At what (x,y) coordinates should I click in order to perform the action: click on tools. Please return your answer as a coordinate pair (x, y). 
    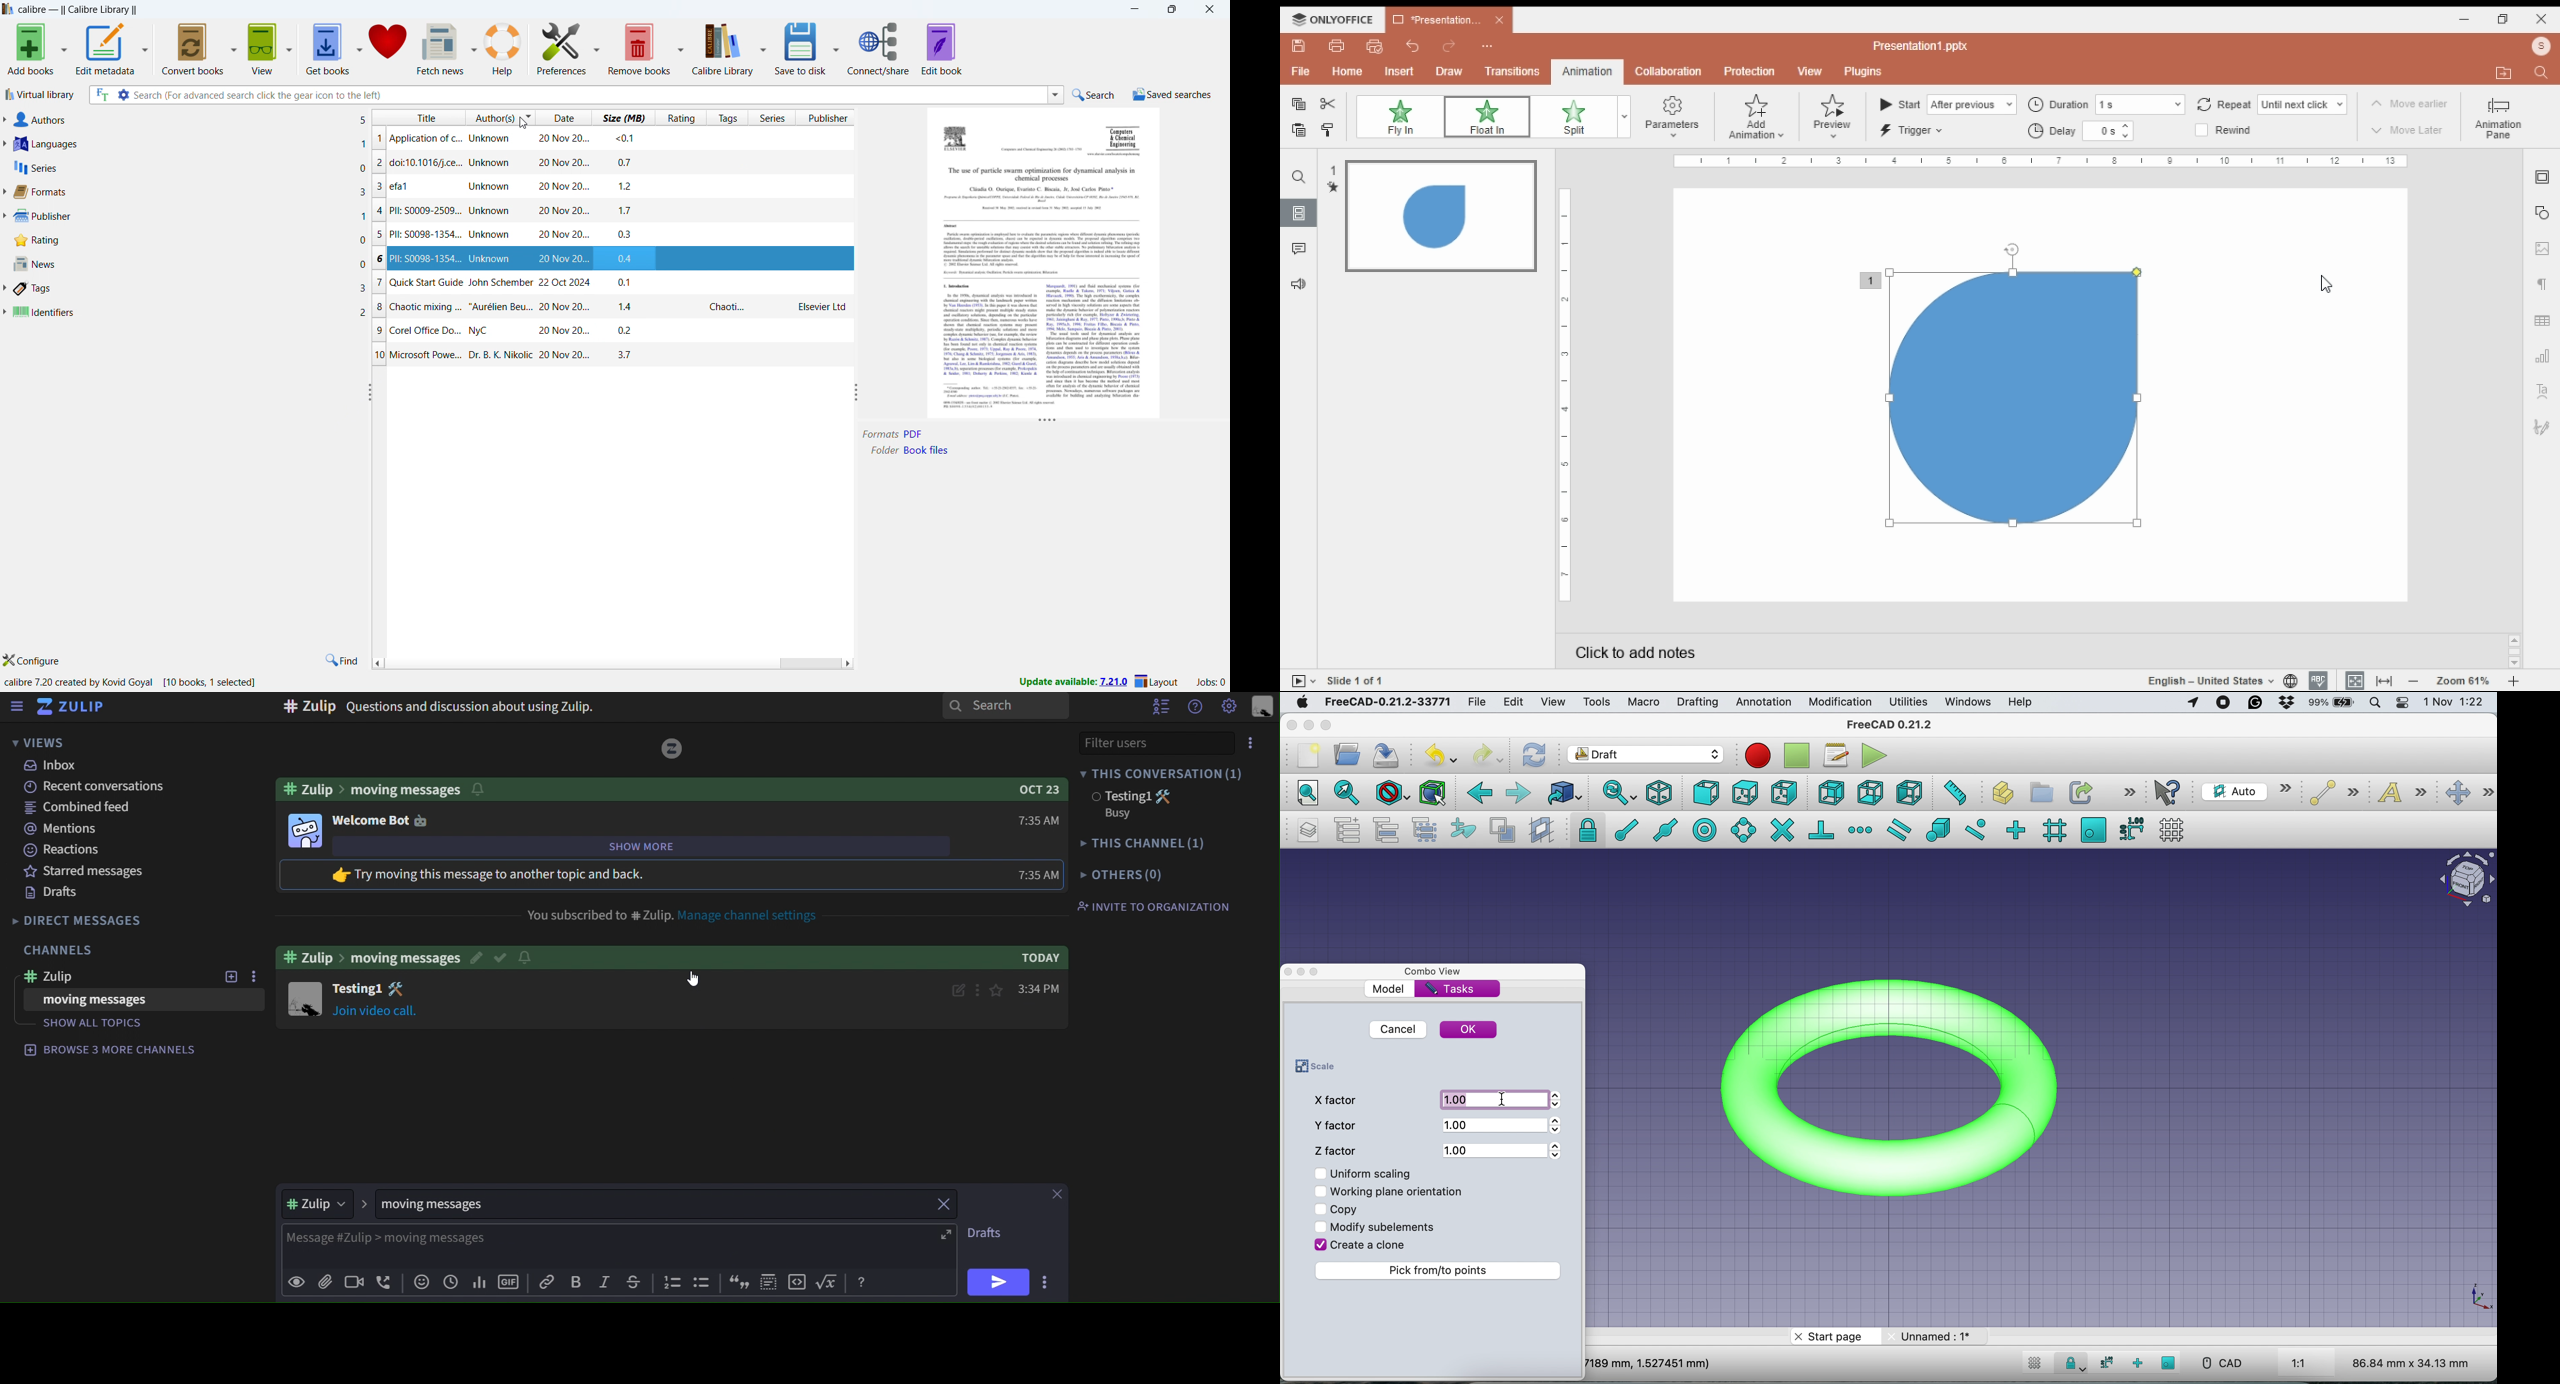
    Looking at the image, I should click on (1594, 701).